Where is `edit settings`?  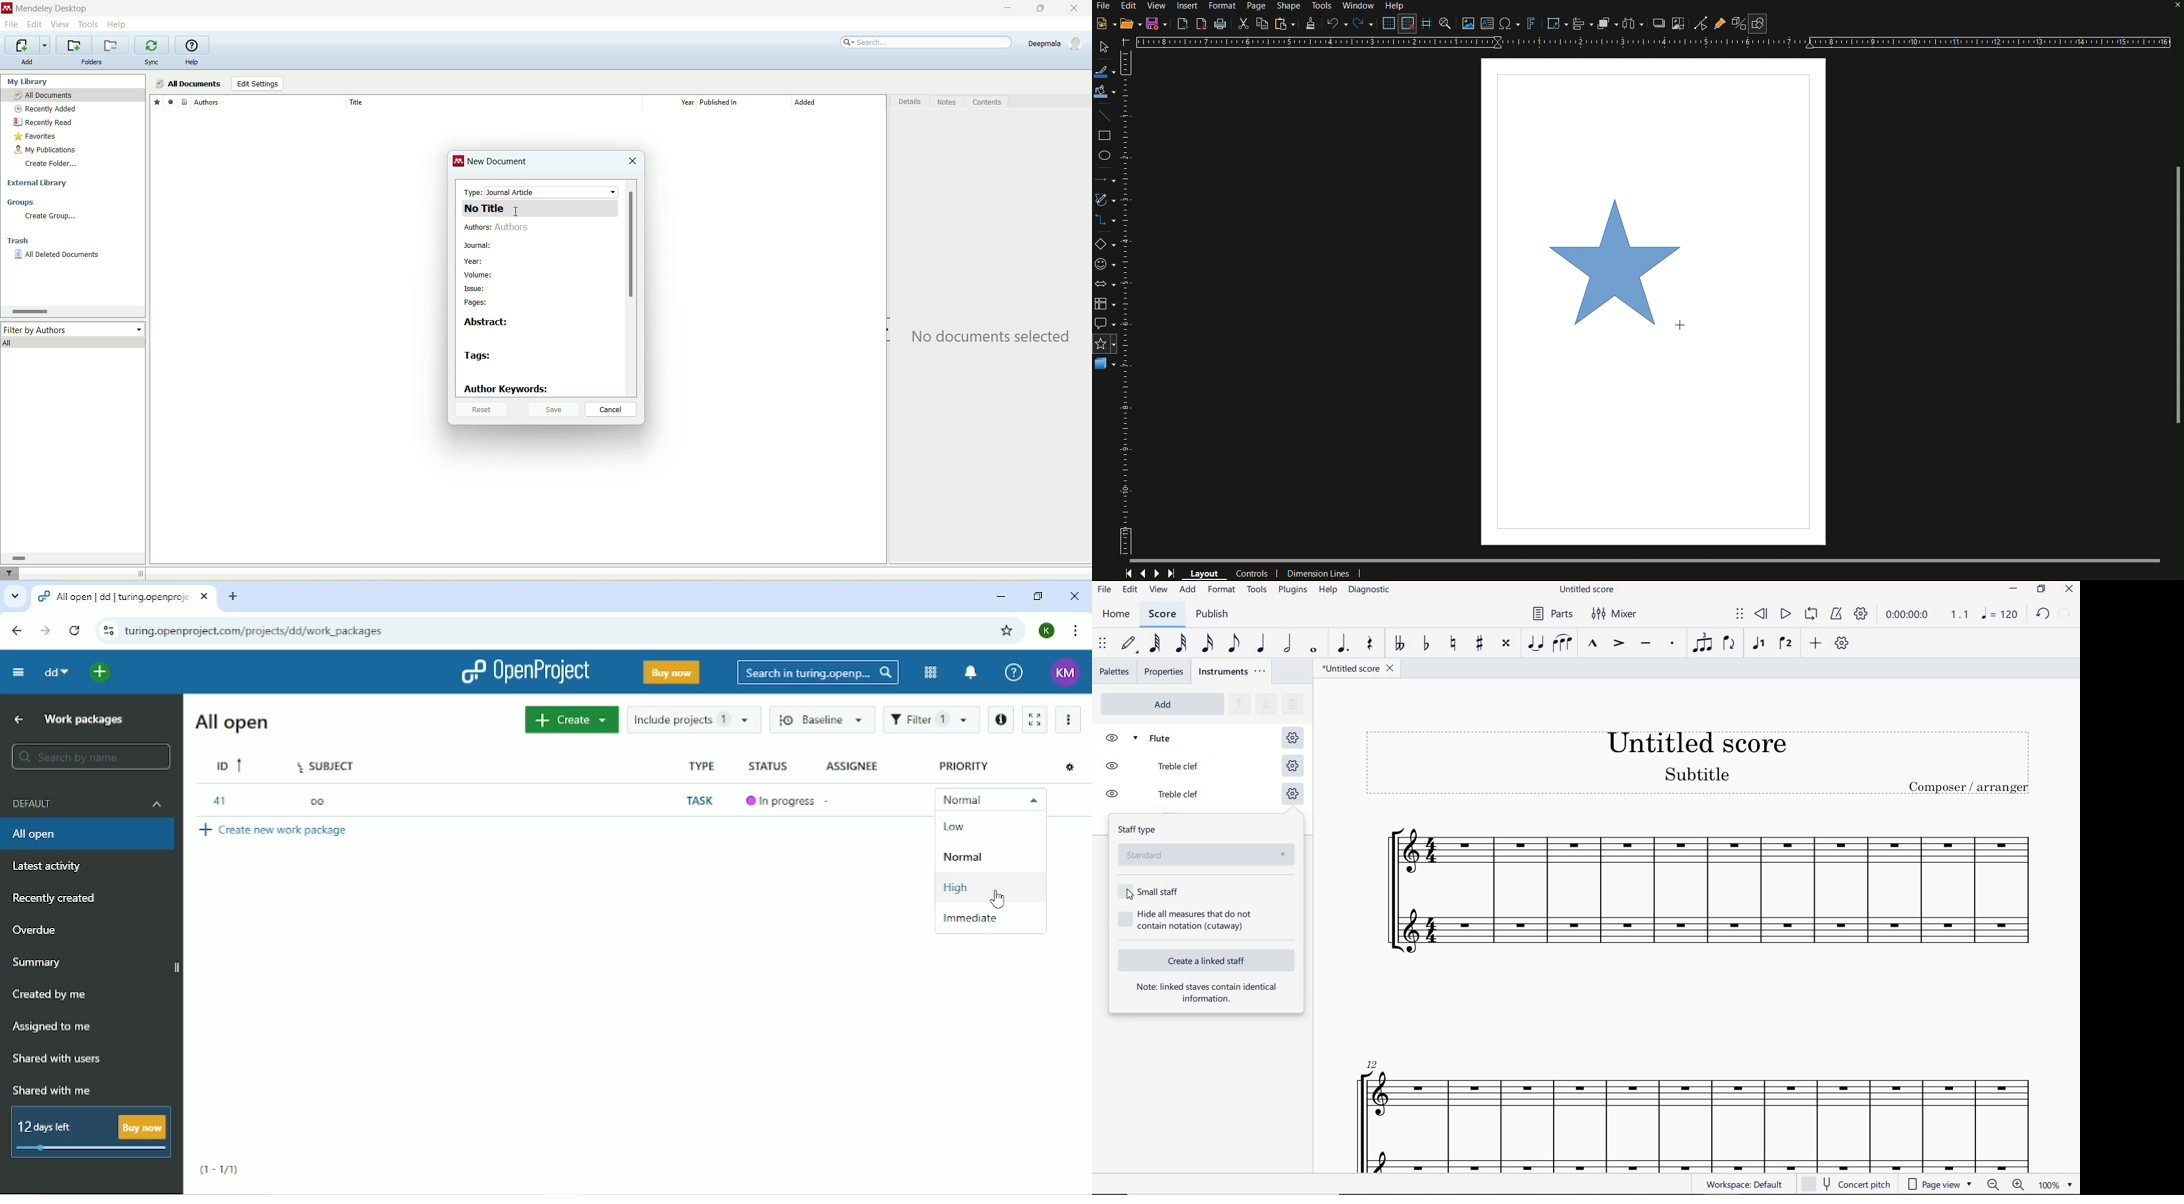 edit settings is located at coordinates (257, 84).